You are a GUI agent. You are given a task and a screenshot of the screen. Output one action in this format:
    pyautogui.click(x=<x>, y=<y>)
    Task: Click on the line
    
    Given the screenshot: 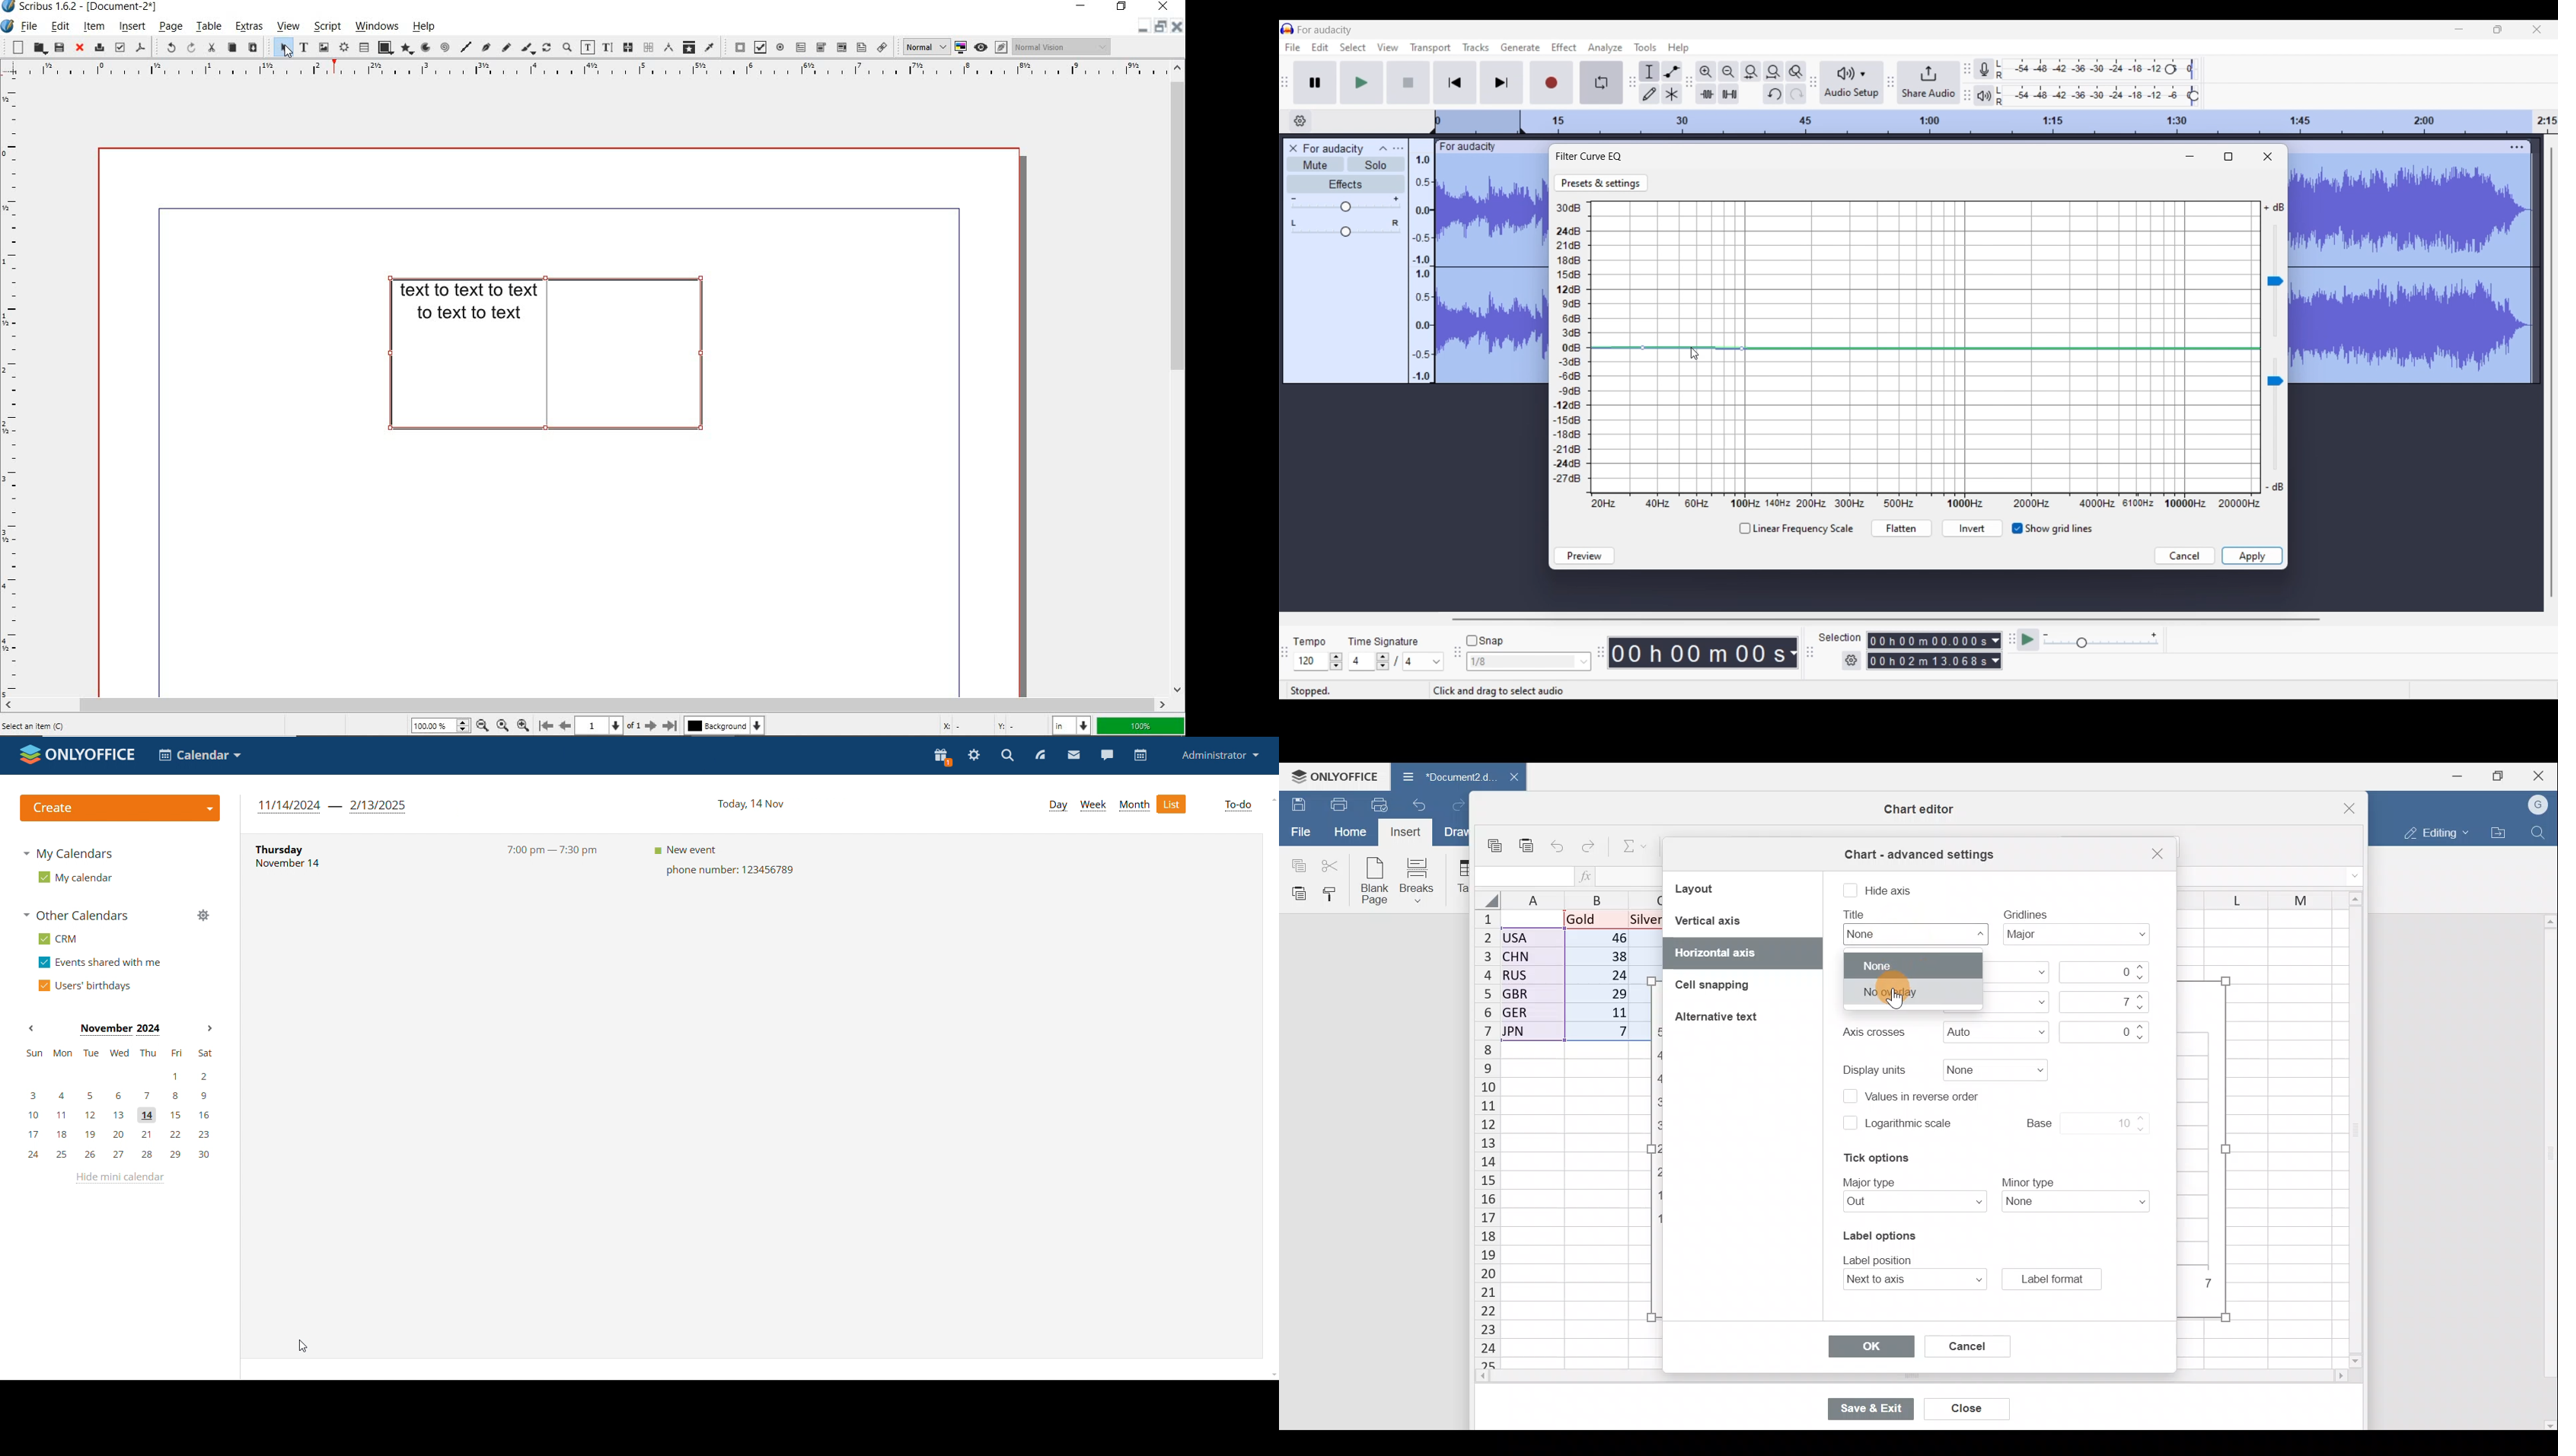 What is the action you would take?
    pyautogui.click(x=467, y=47)
    